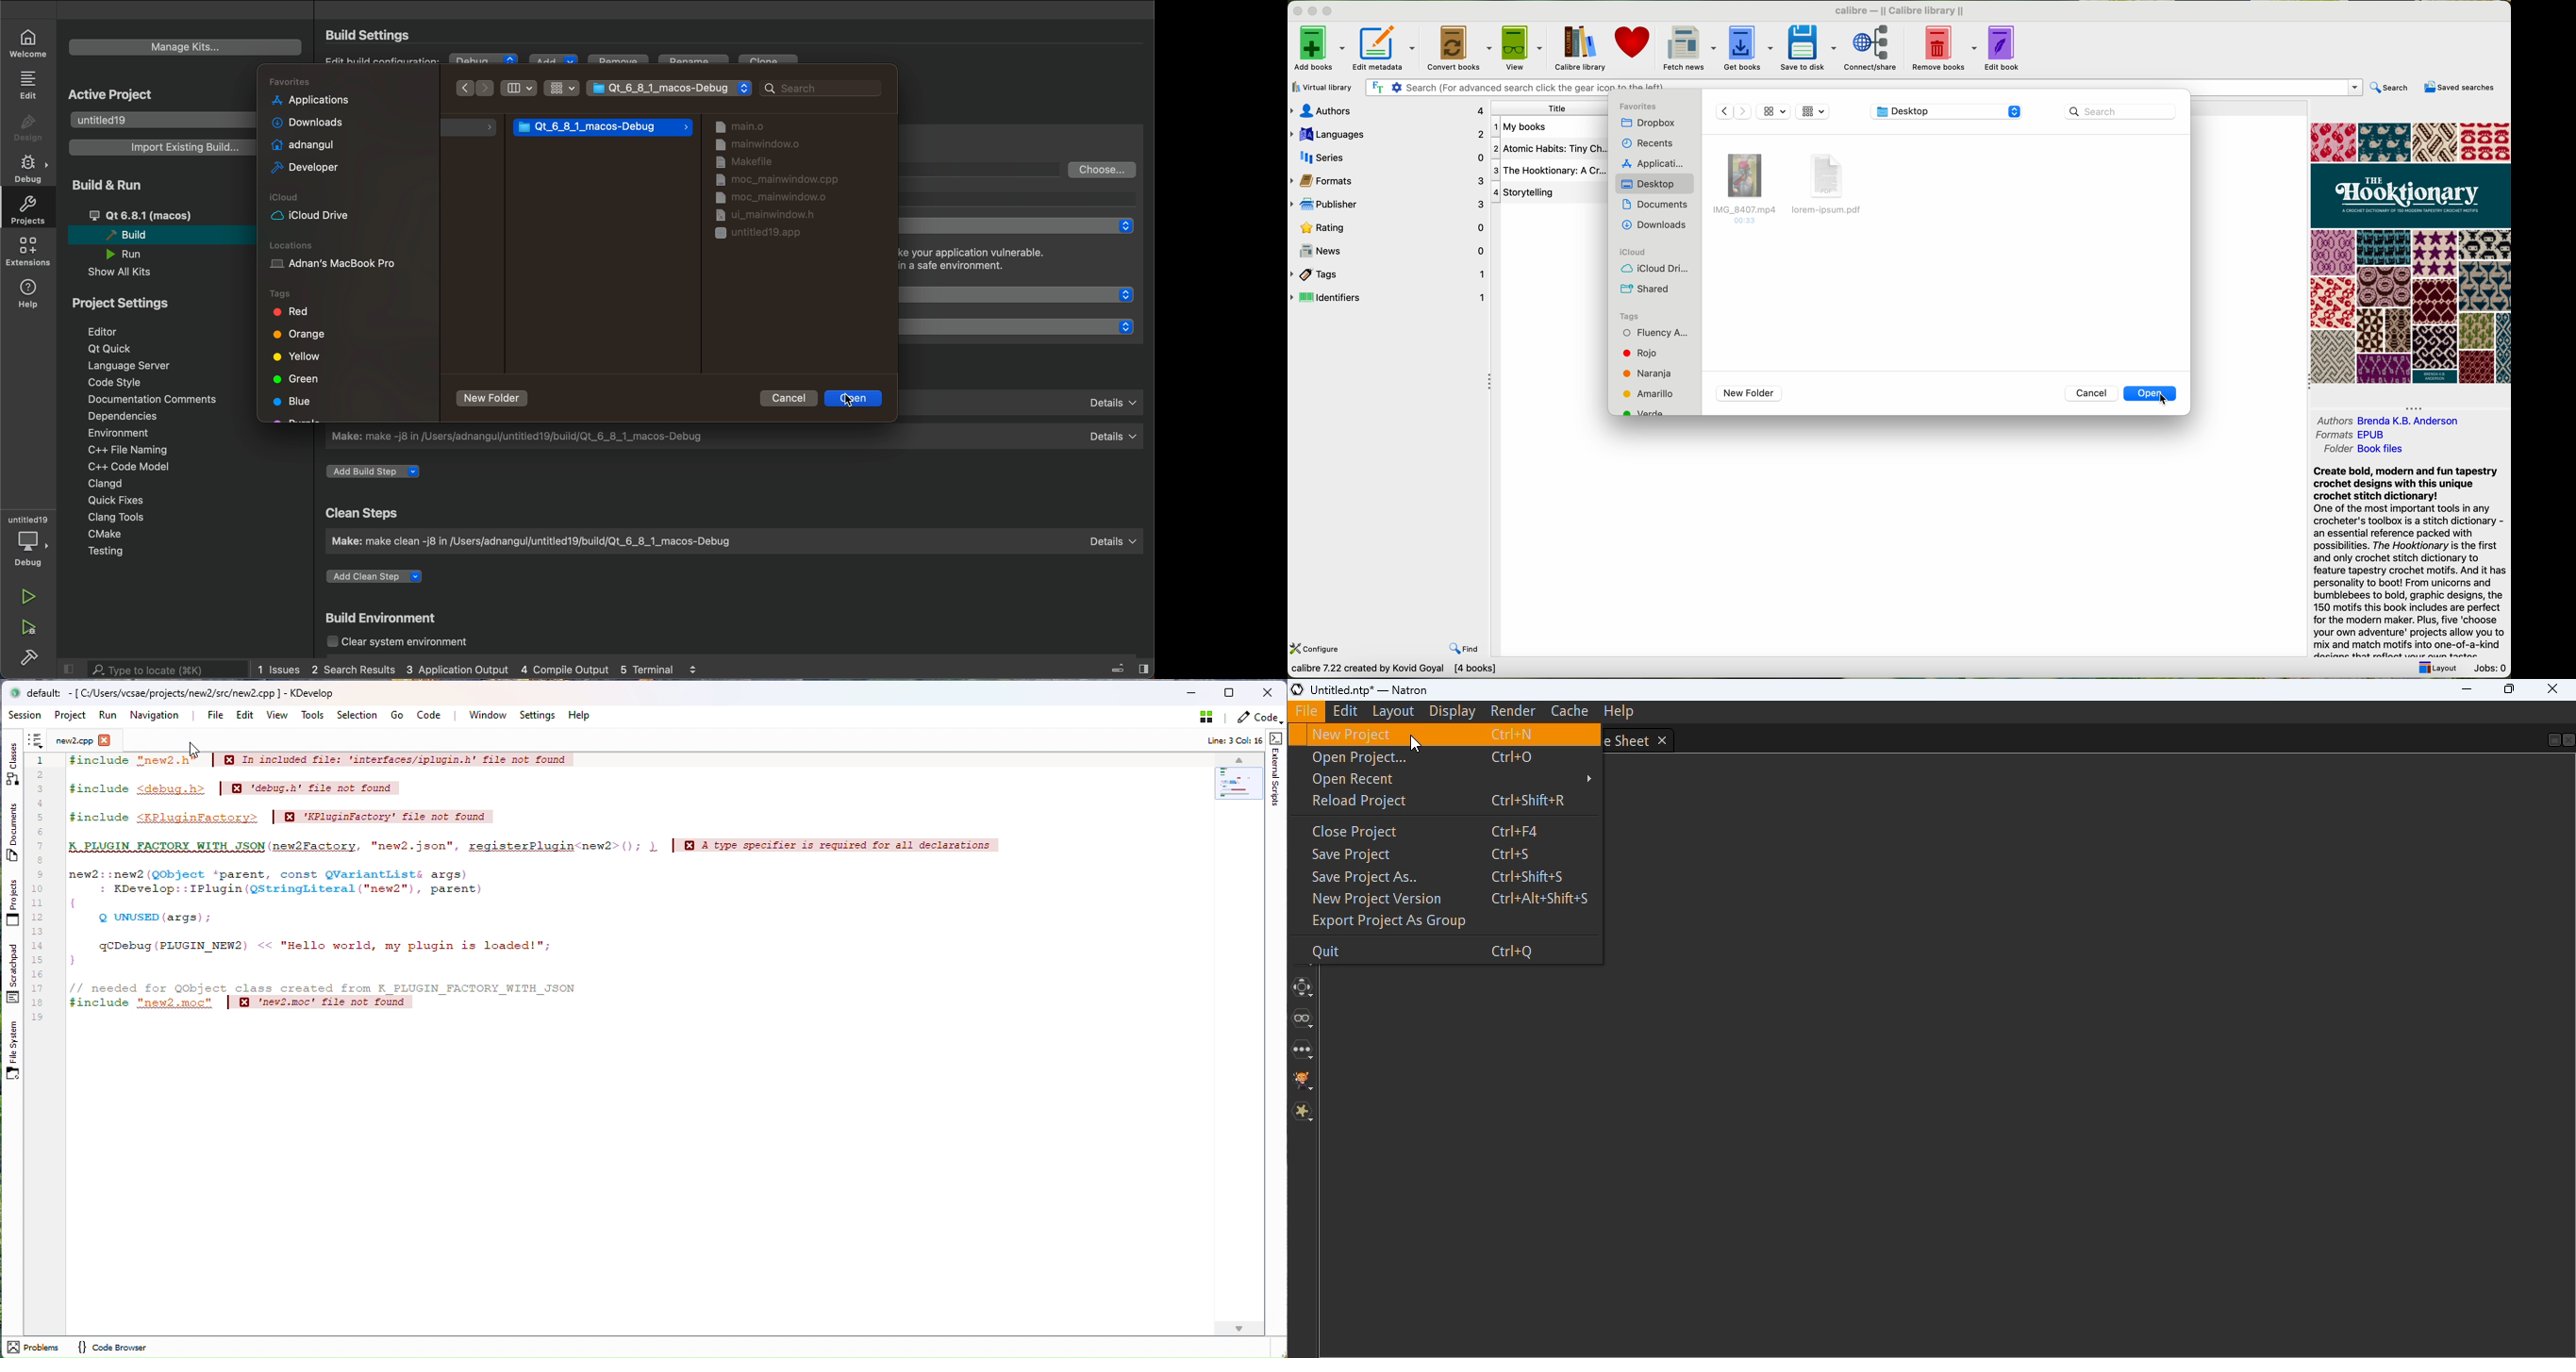 Image resolution: width=2576 pixels, height=1372 pixels. What do you see at coordinates (1688, 48) in the screenshot?
I see `fetch news` at bounding box center [1688, 48].